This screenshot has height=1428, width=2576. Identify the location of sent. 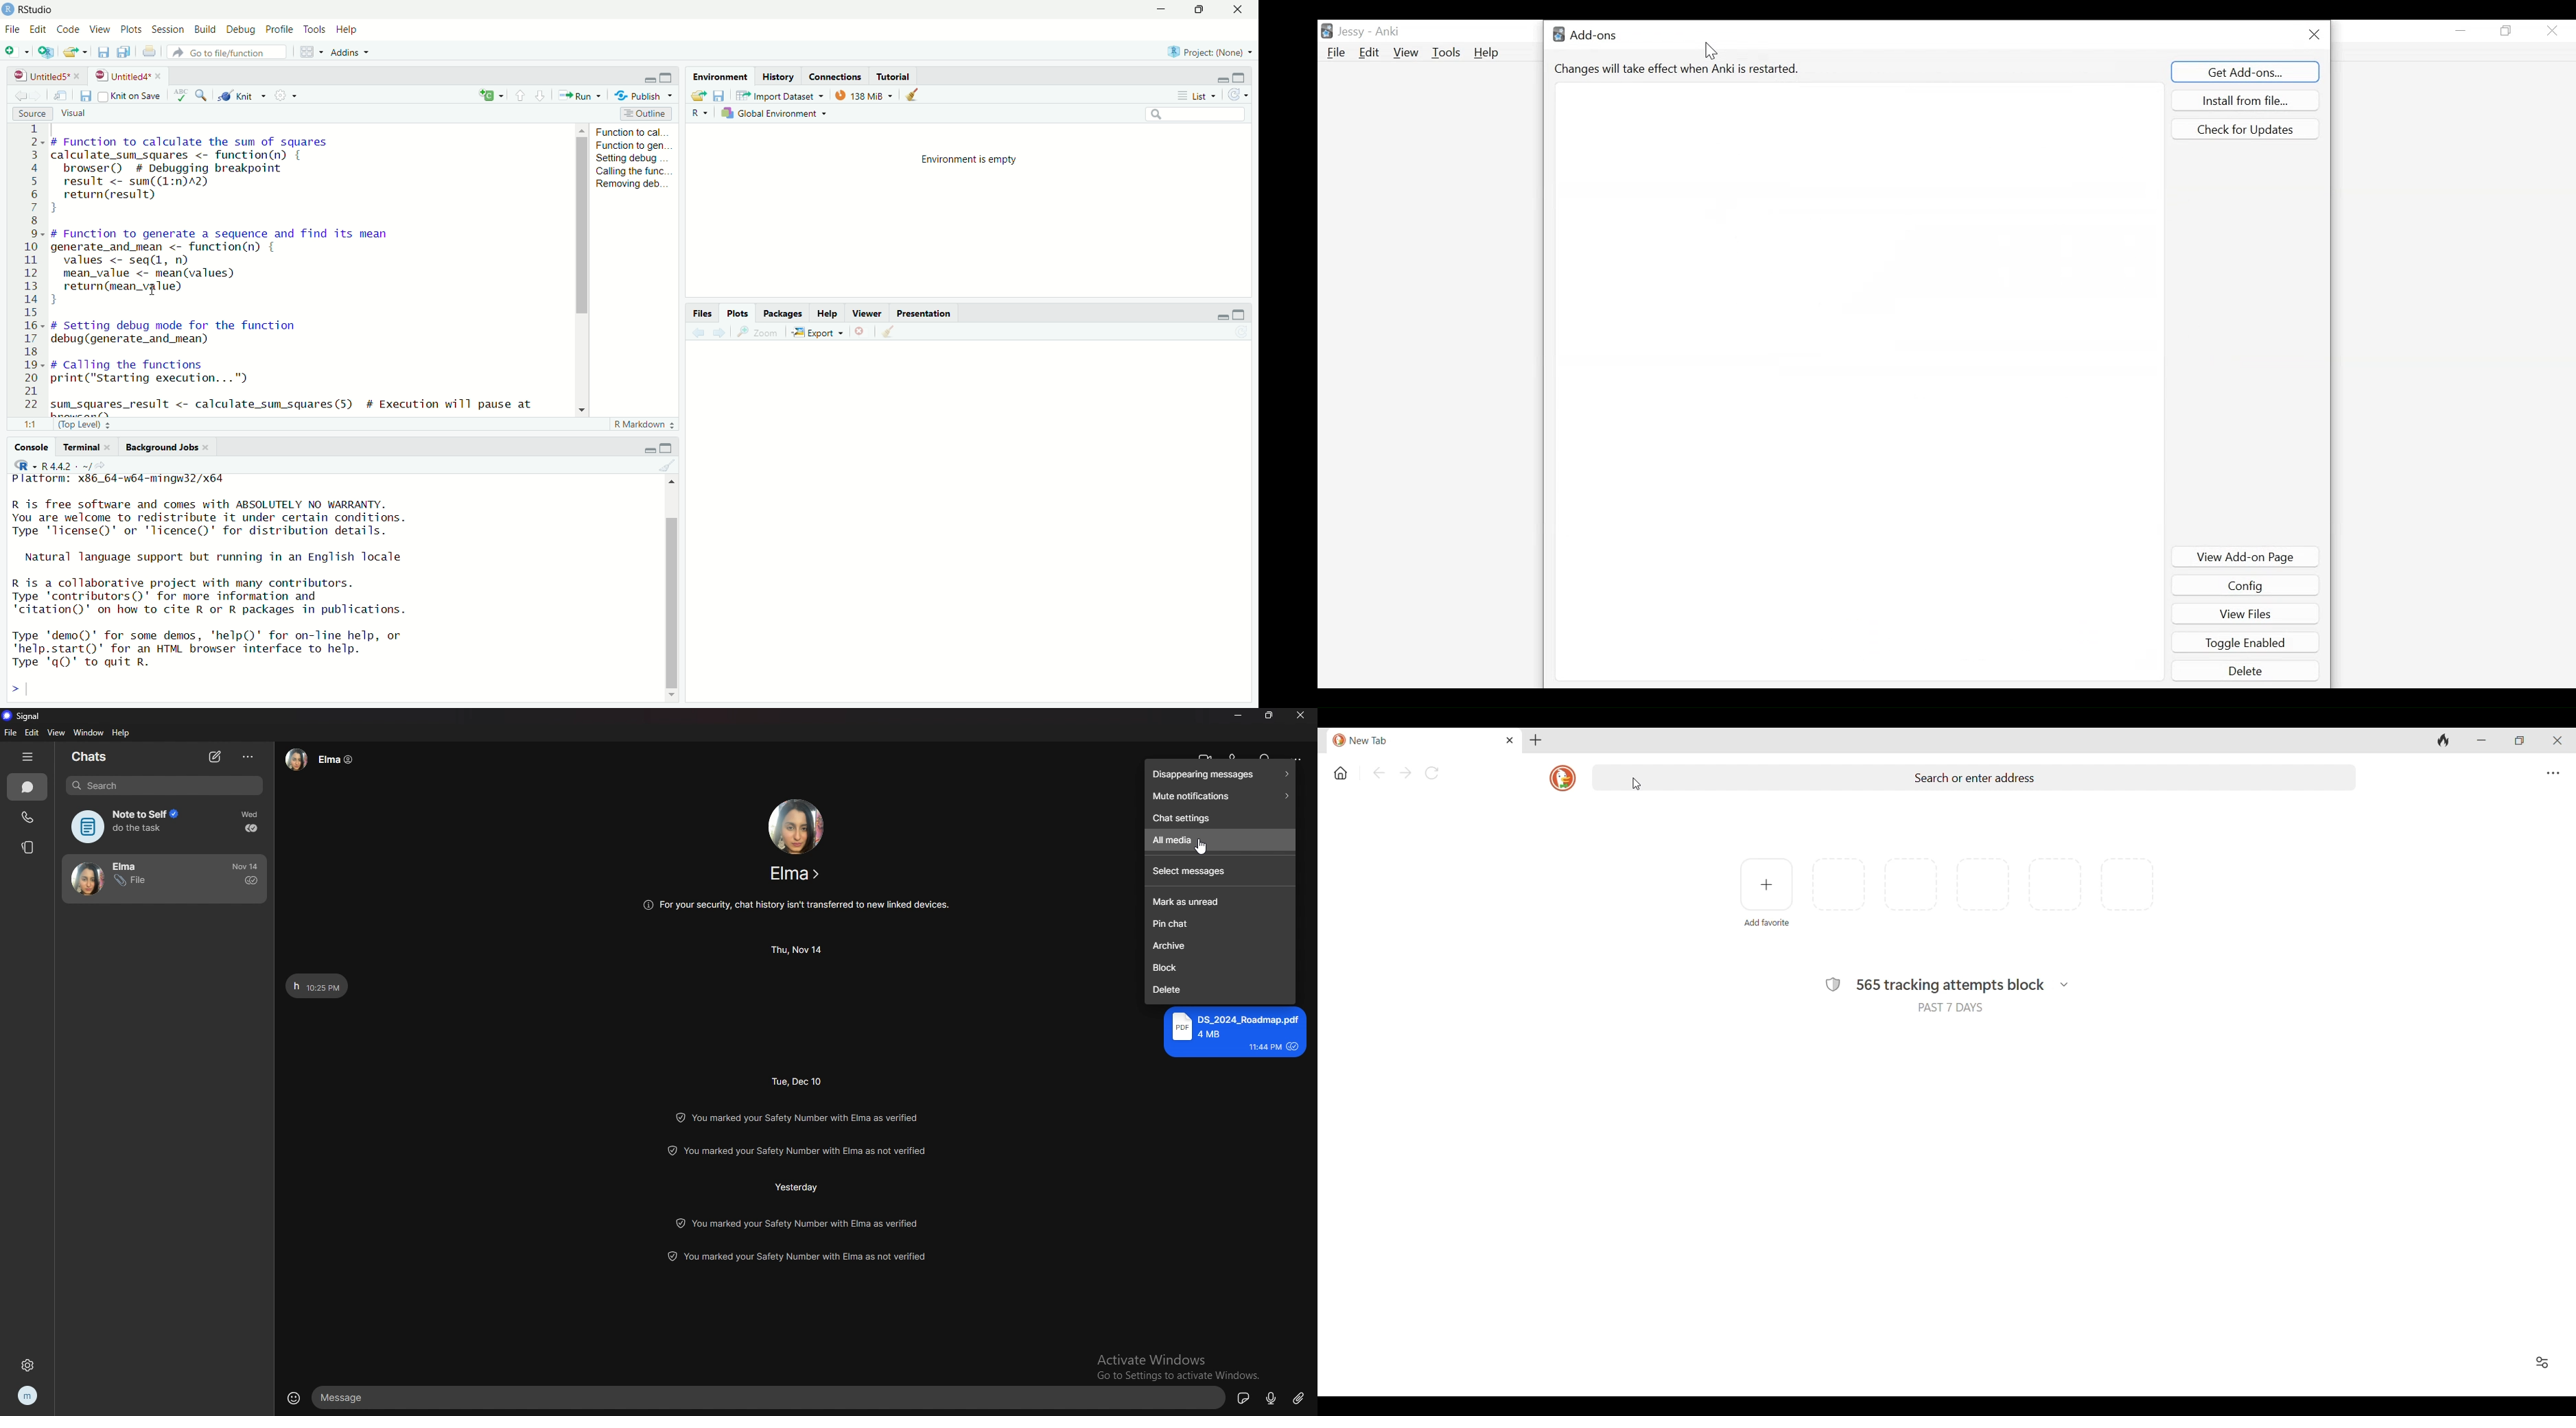
(251, 880).